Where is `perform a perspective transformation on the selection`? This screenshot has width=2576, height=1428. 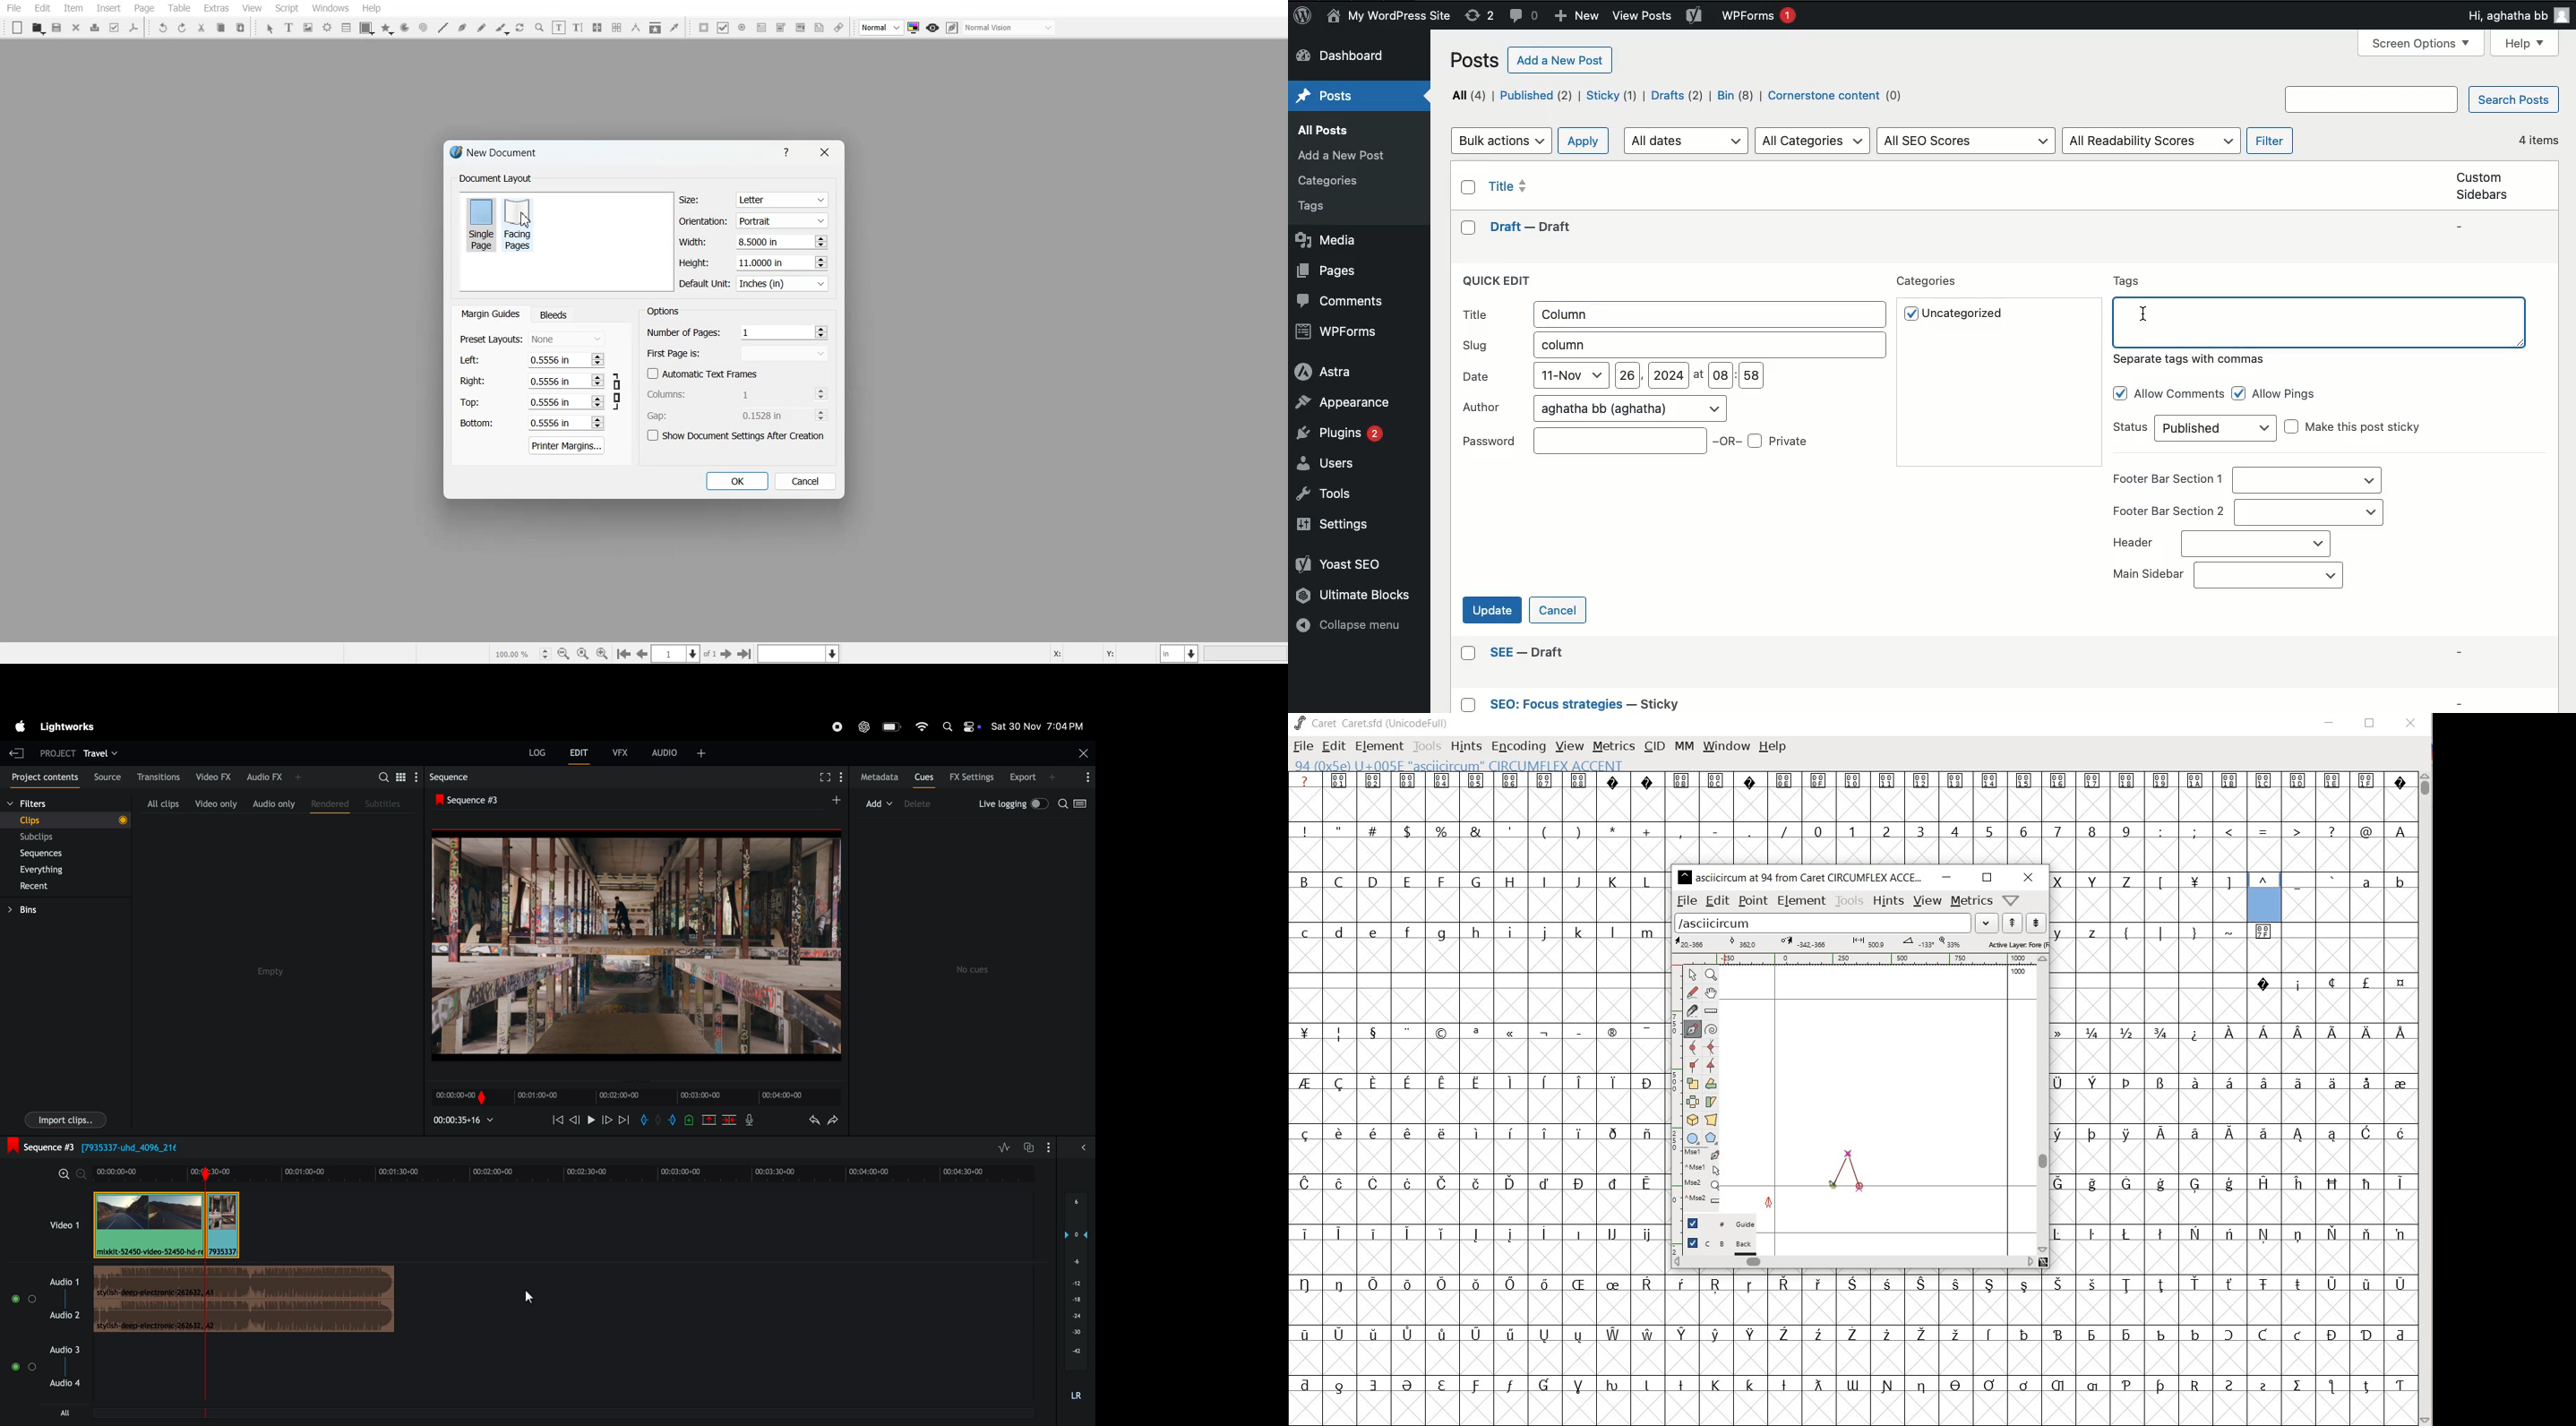 perform a perspective transformation on the selection is located at coordinates (1712, 1119).